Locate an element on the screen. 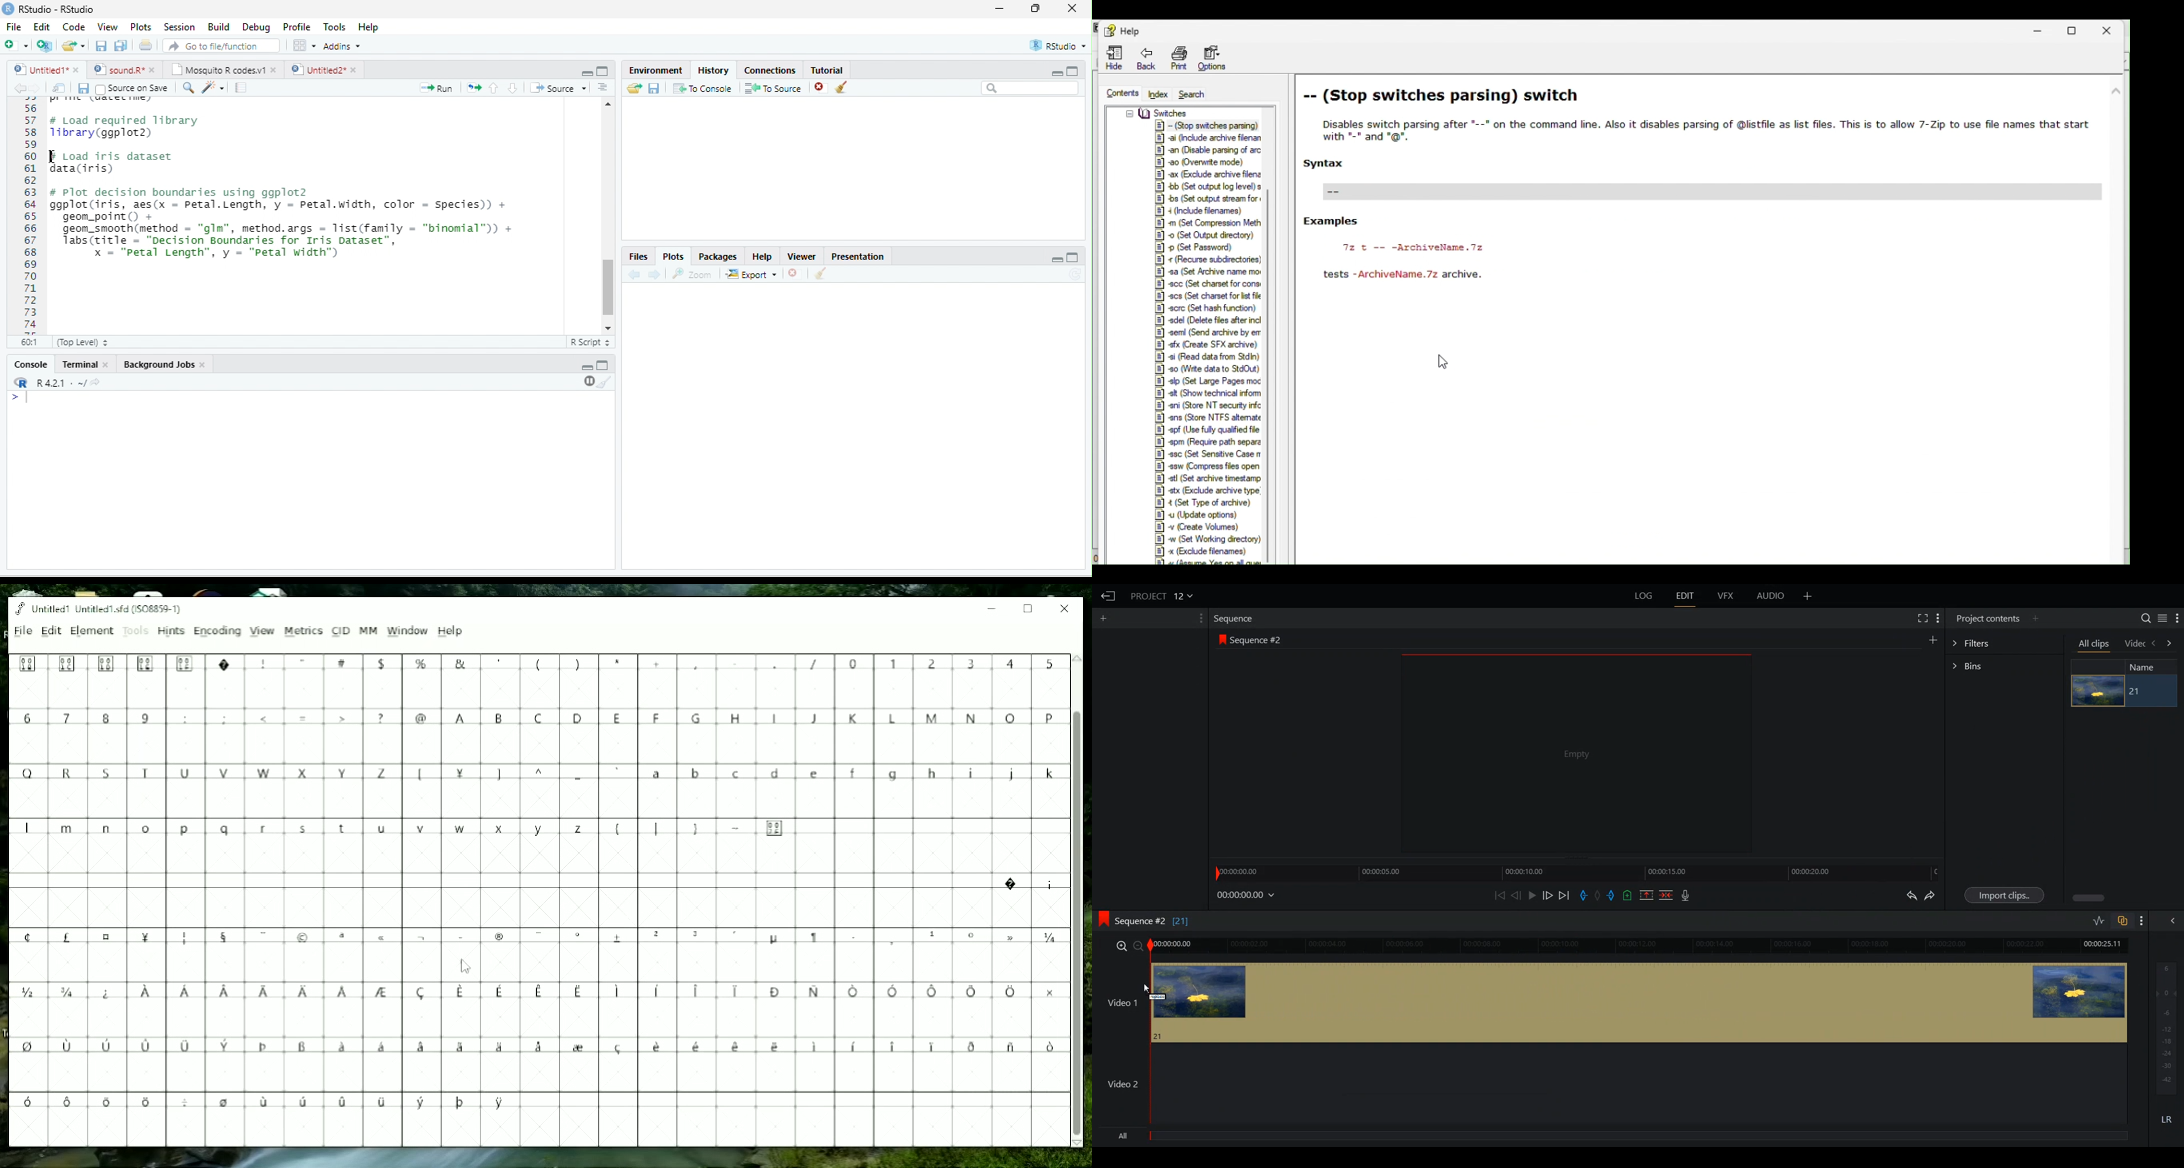 The height and width of the screenshot is (1176, 2184). Line numbering is located at coordinates (30, 216).